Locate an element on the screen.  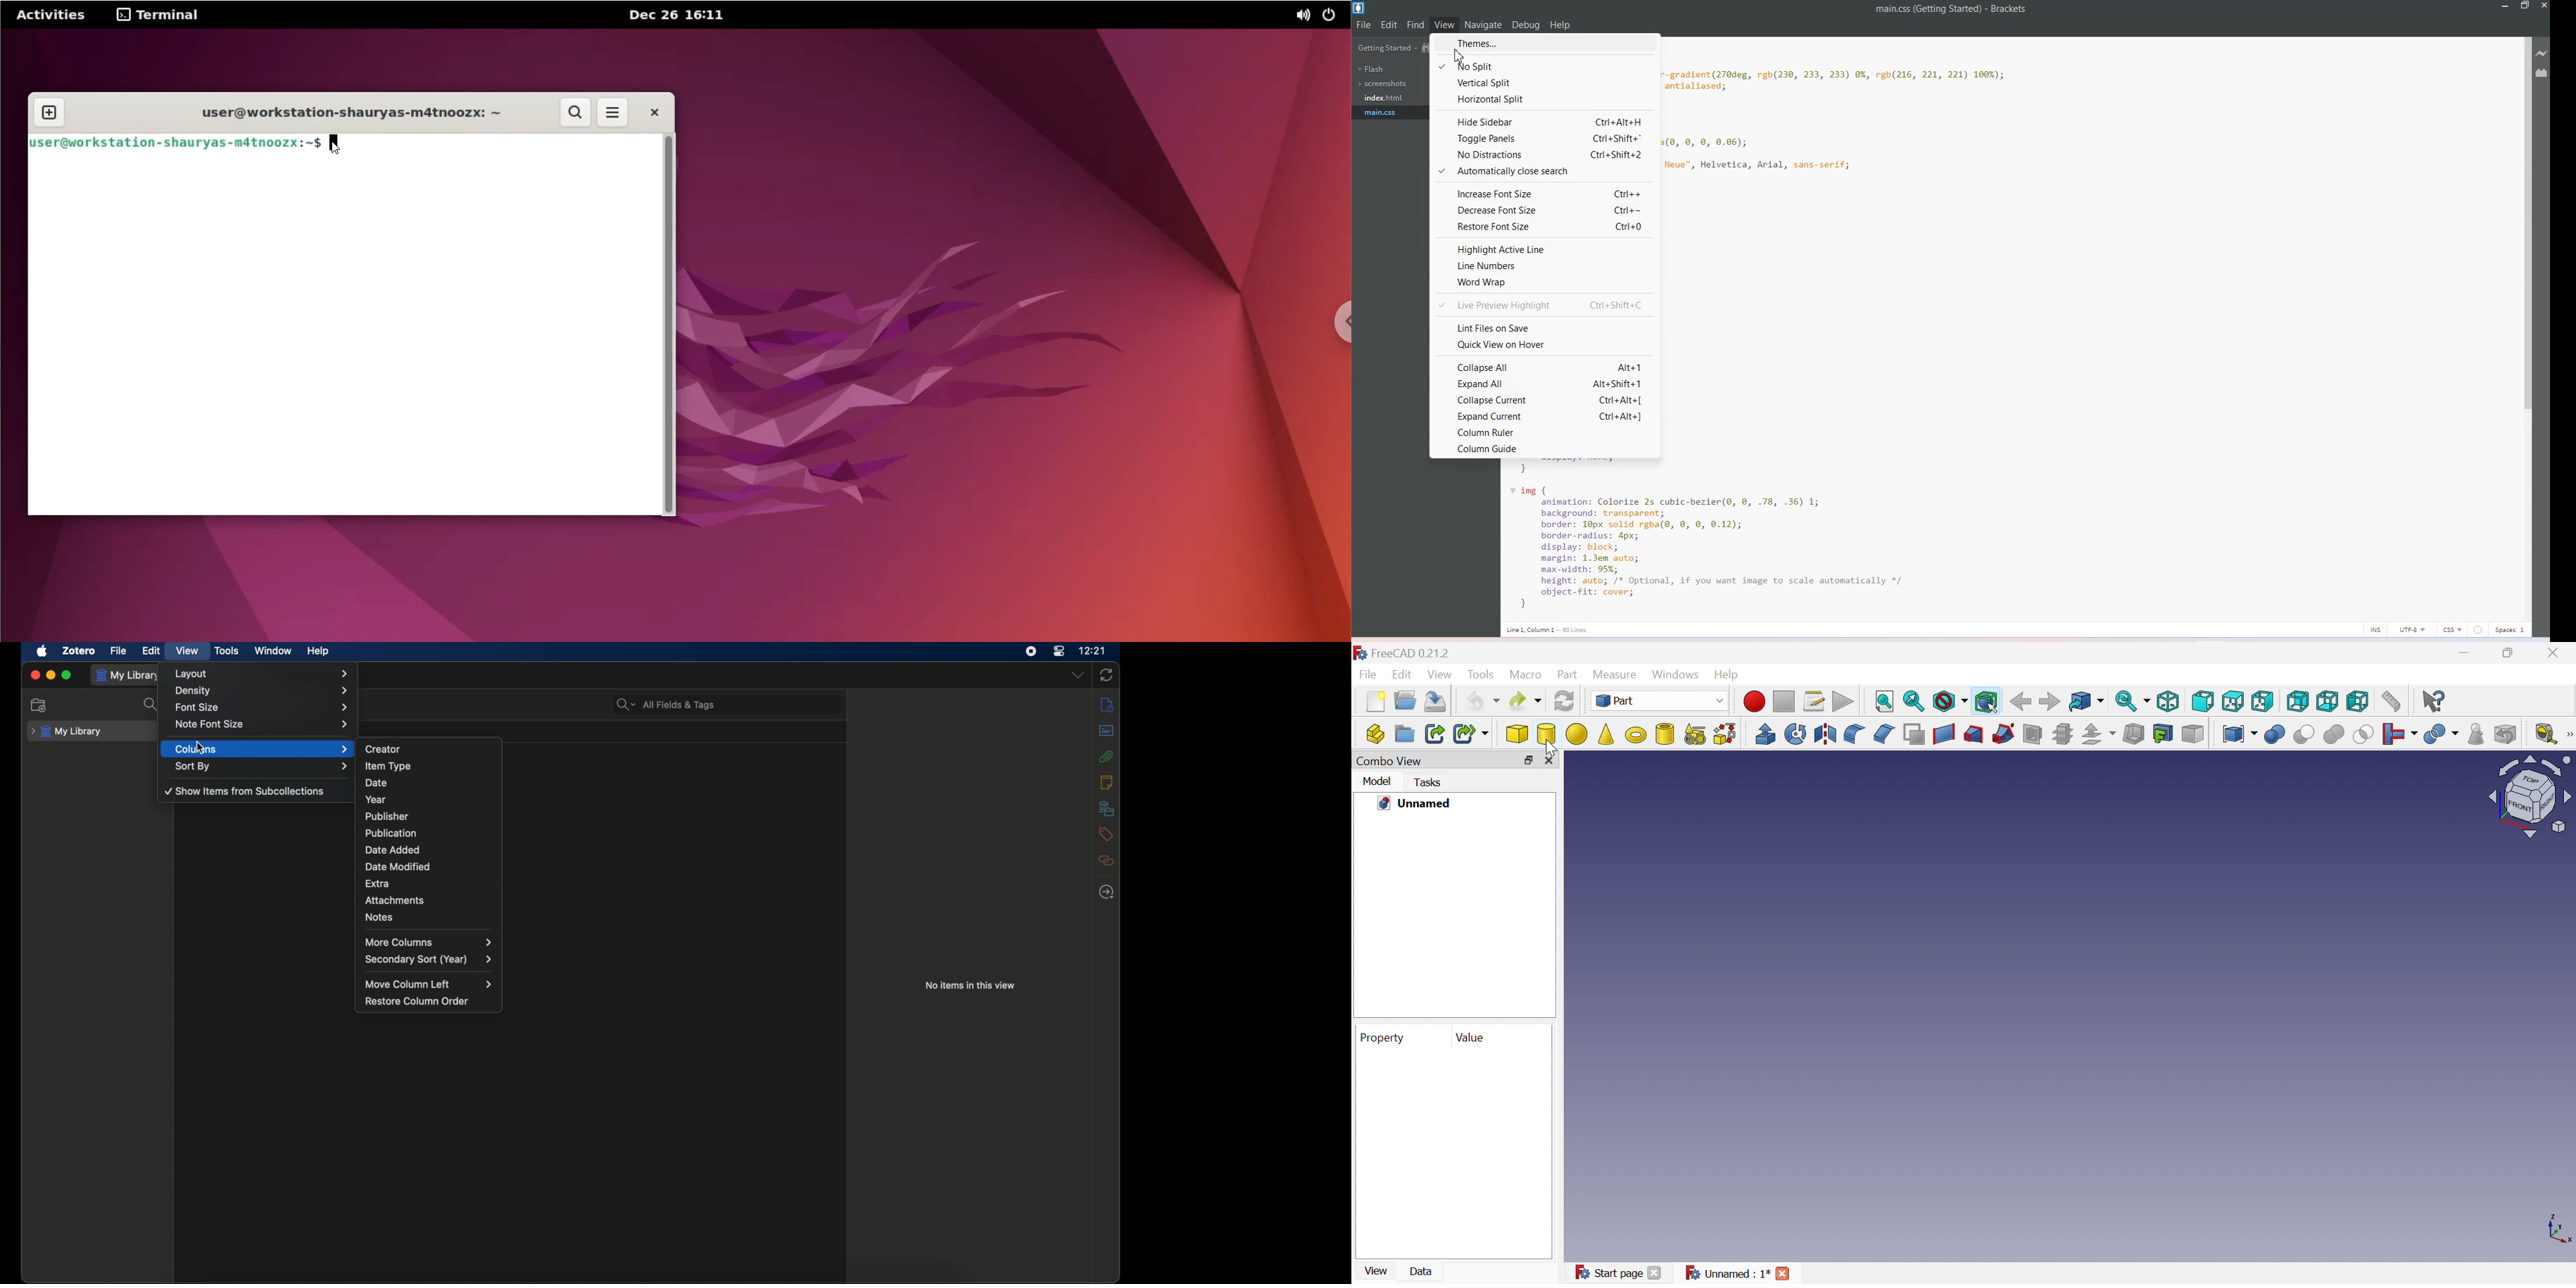
Defeaturing is located at coordinates (2507, 734).